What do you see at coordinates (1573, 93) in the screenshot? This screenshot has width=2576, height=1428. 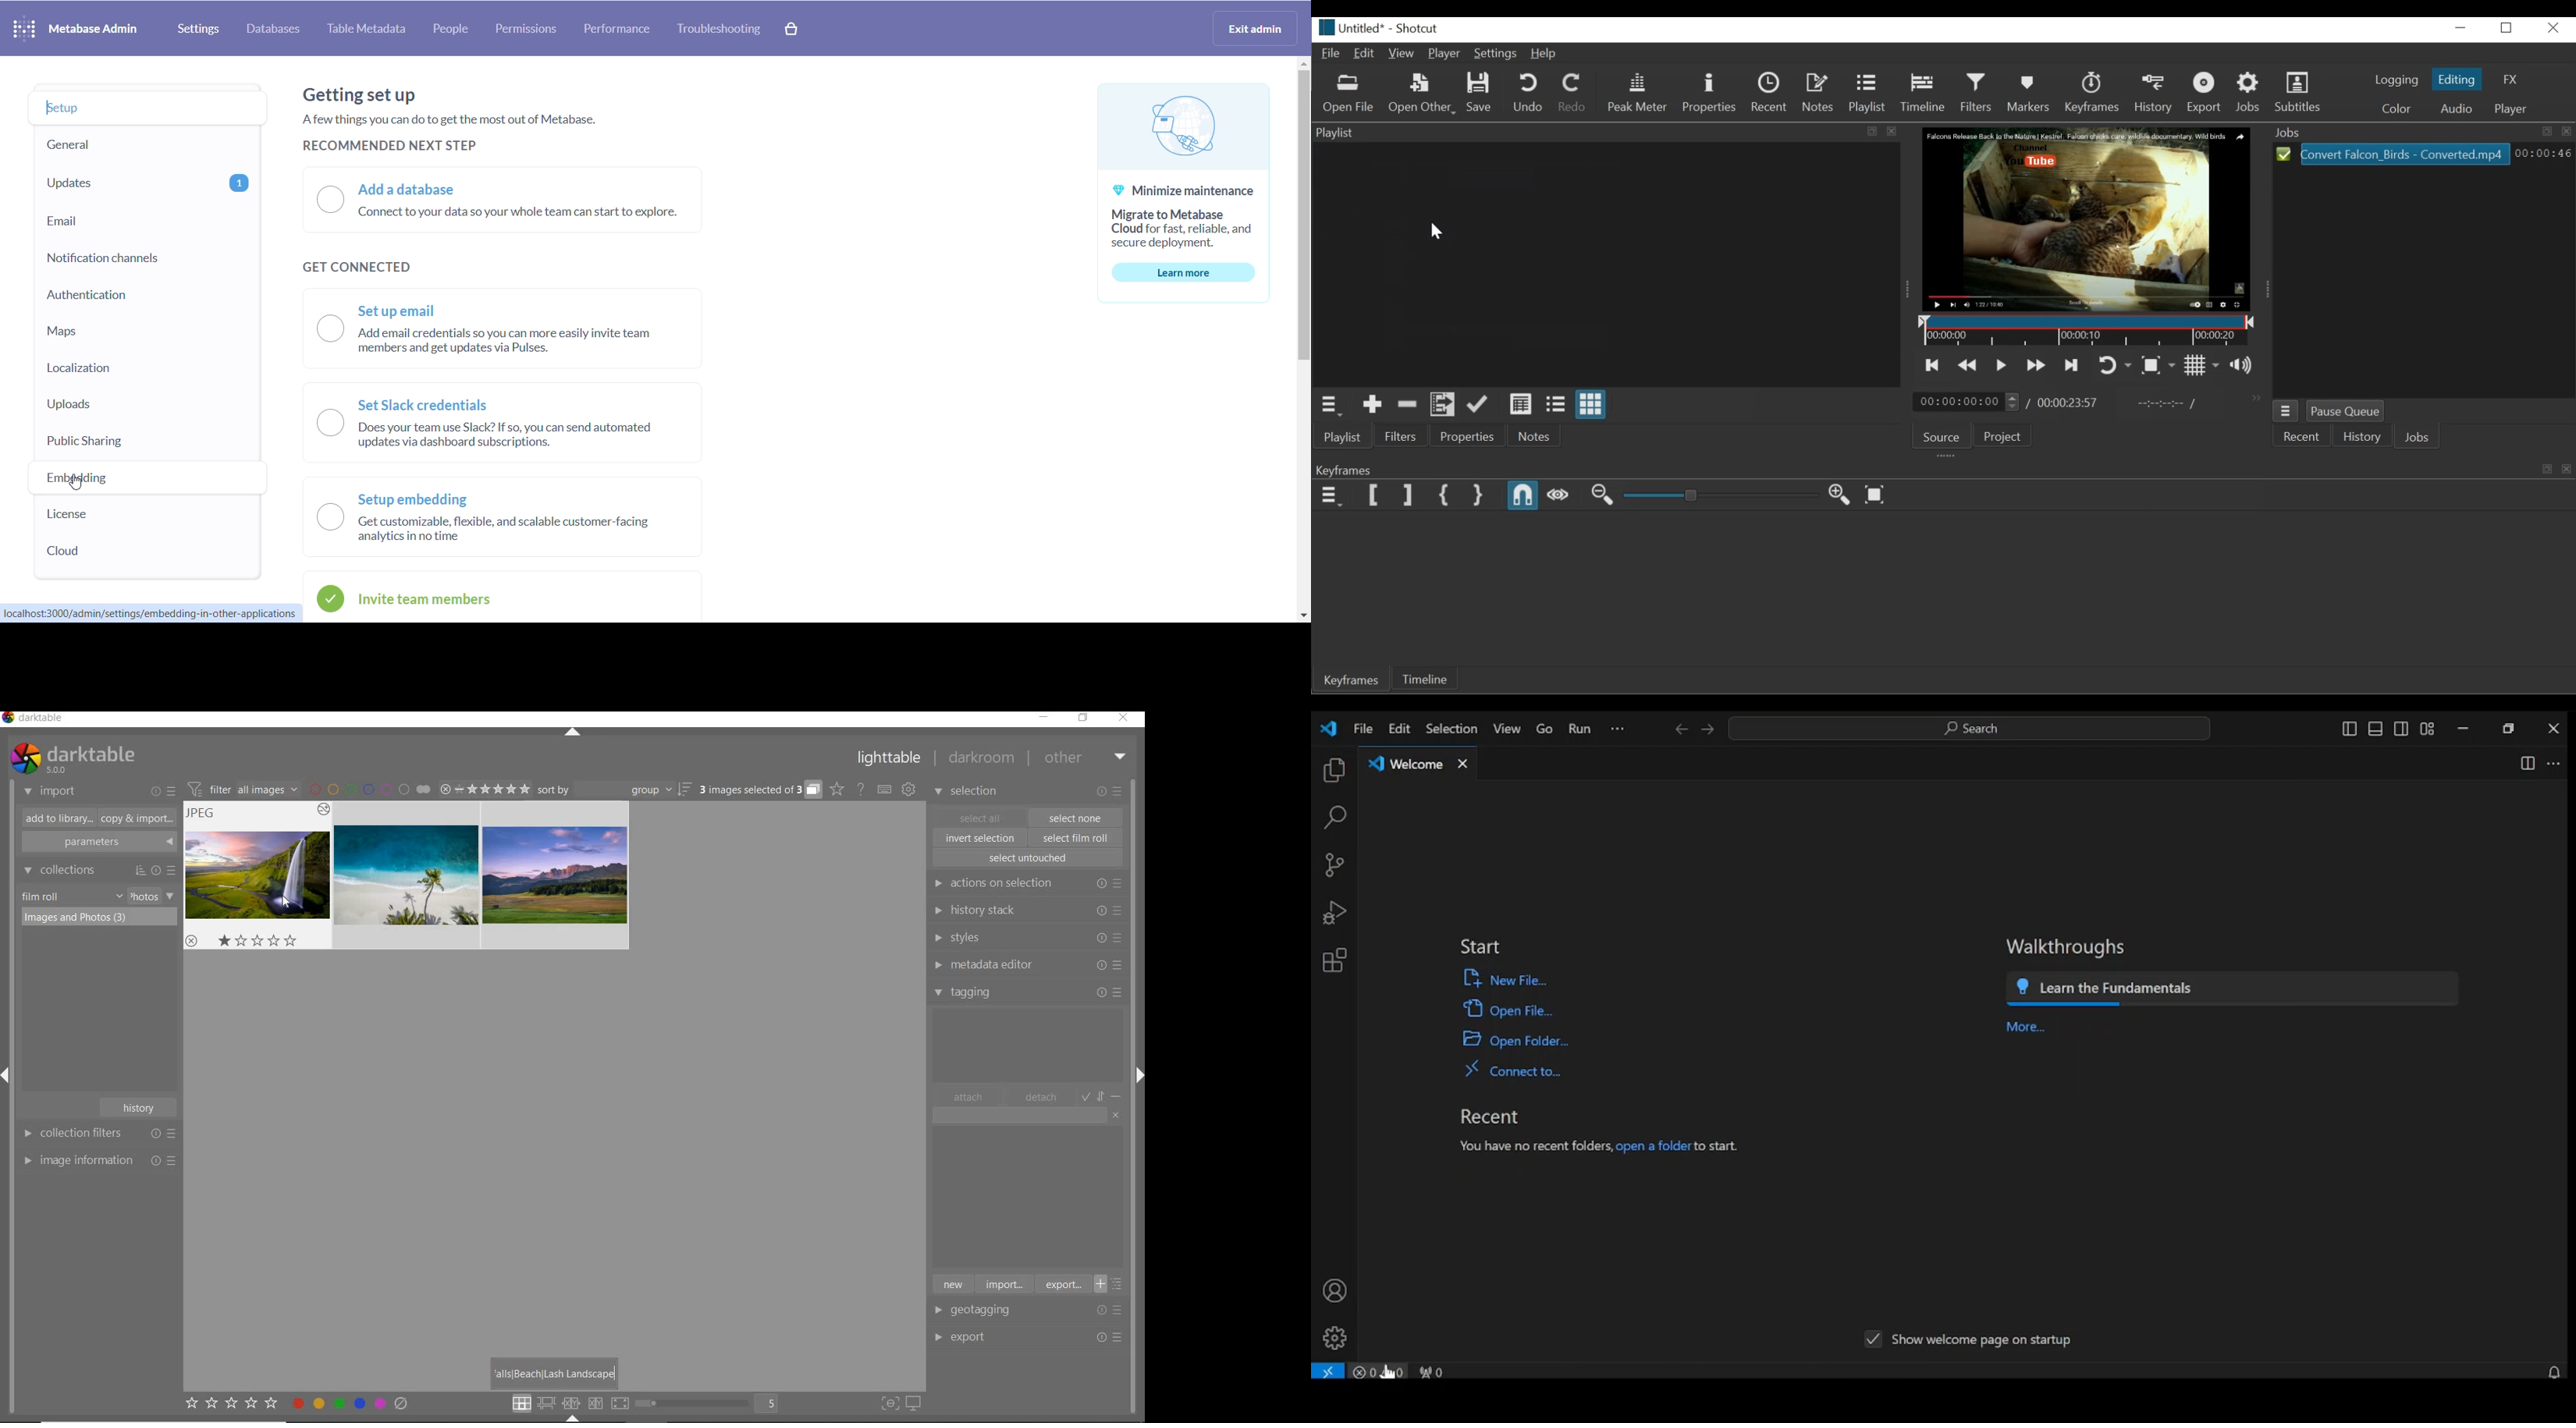 I see `Redo` at bounding box center [1573, 93].